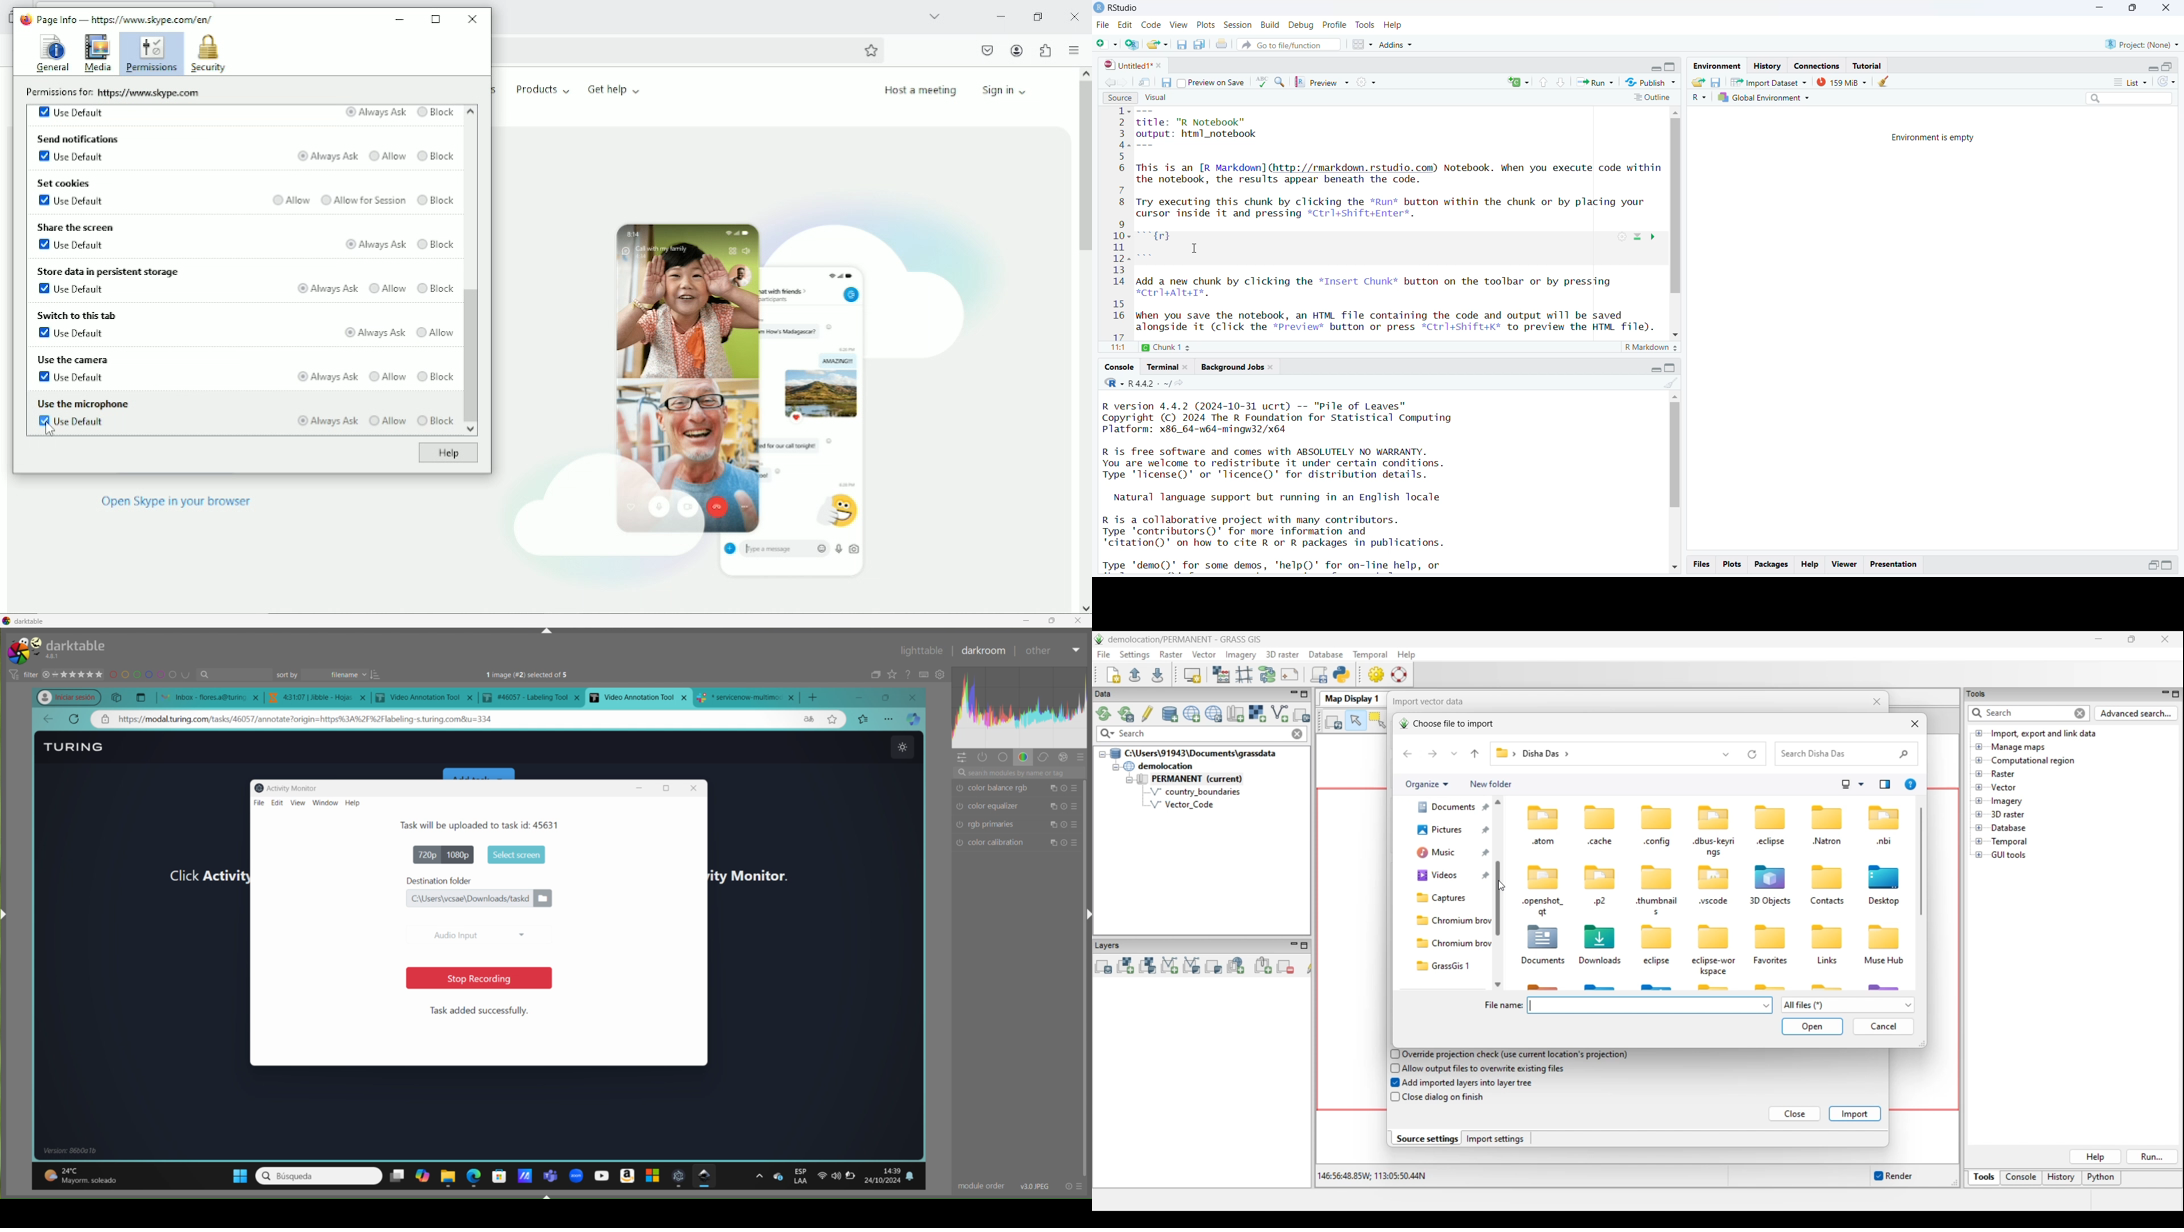 This screenshot has width=2184, height=1232. I want to click on Import raster data, so click(1257, 713).